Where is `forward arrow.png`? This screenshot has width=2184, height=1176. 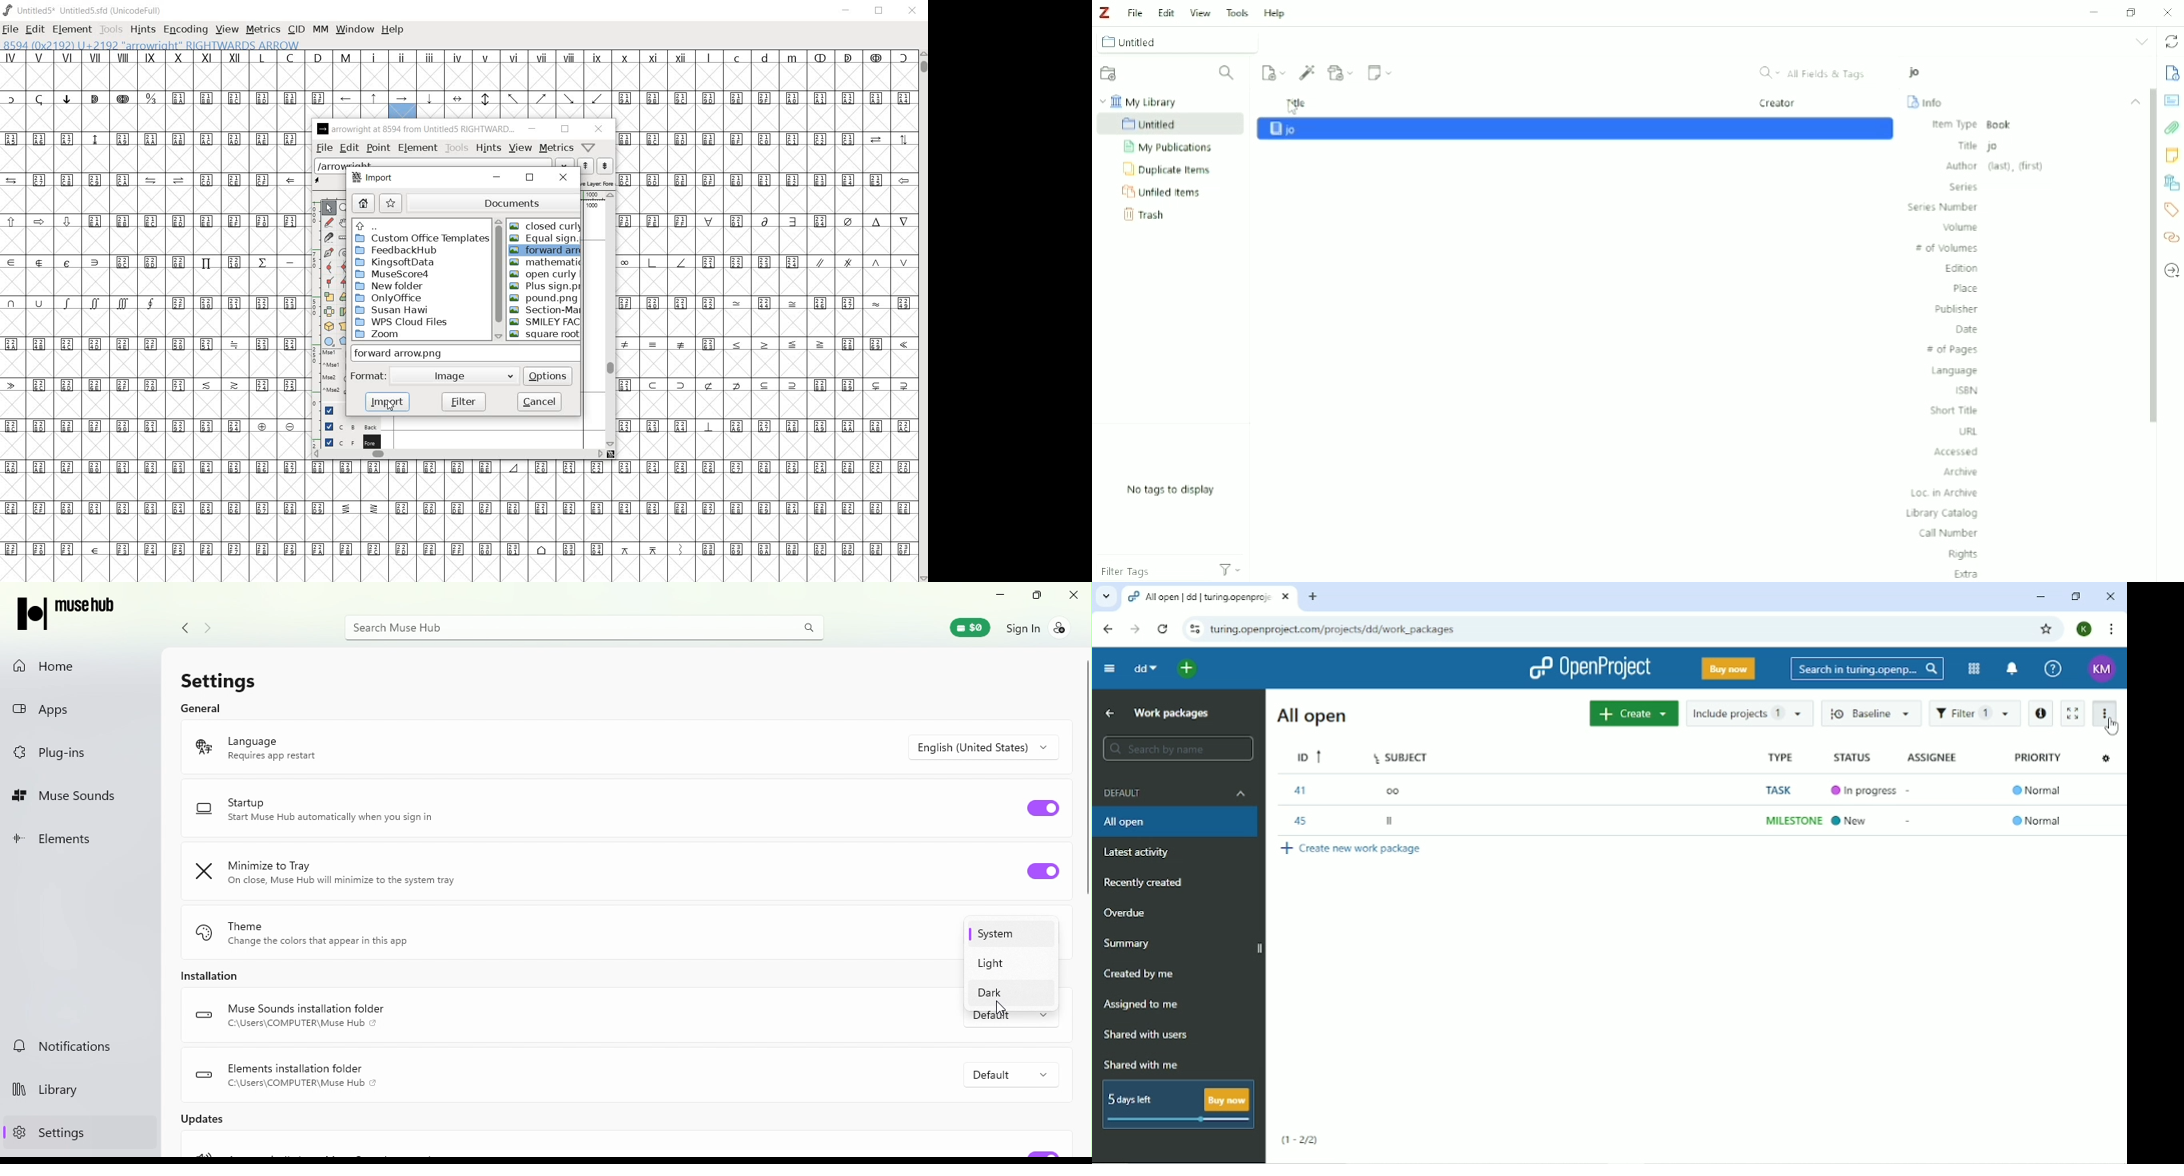
forward arrow.png is located at coordinates (413, 354).